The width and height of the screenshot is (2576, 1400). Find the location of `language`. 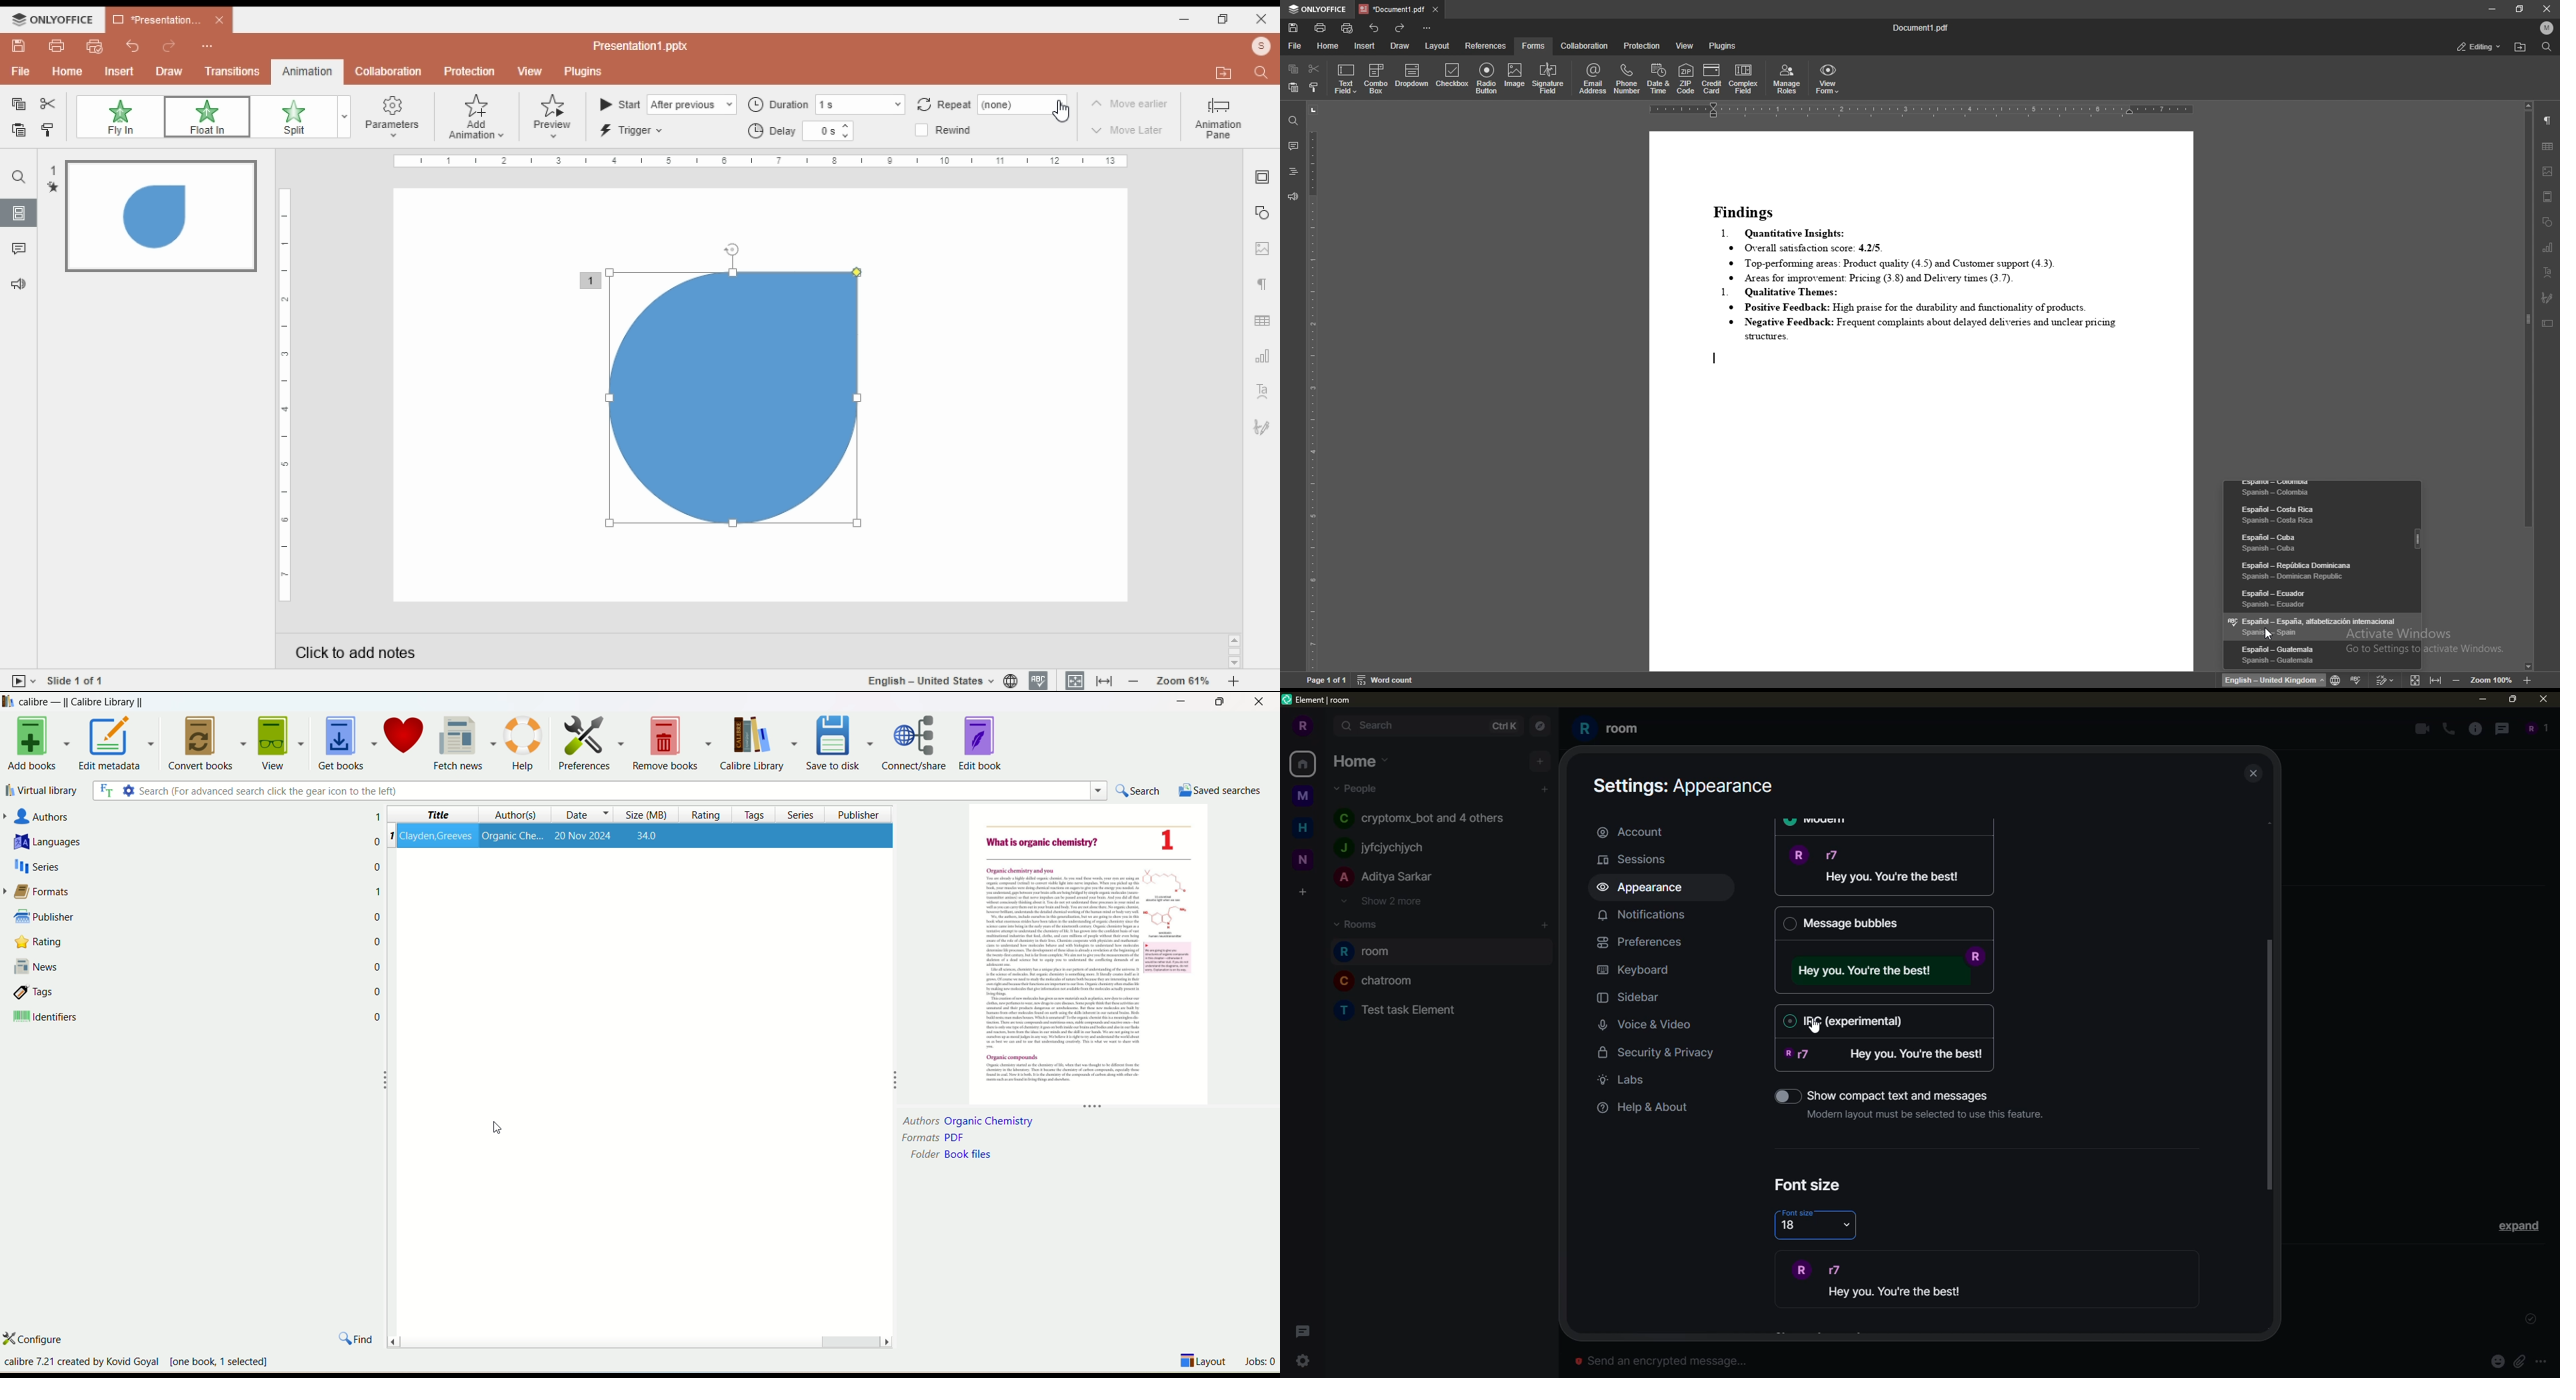

language is located at coordinates (2314, 597).